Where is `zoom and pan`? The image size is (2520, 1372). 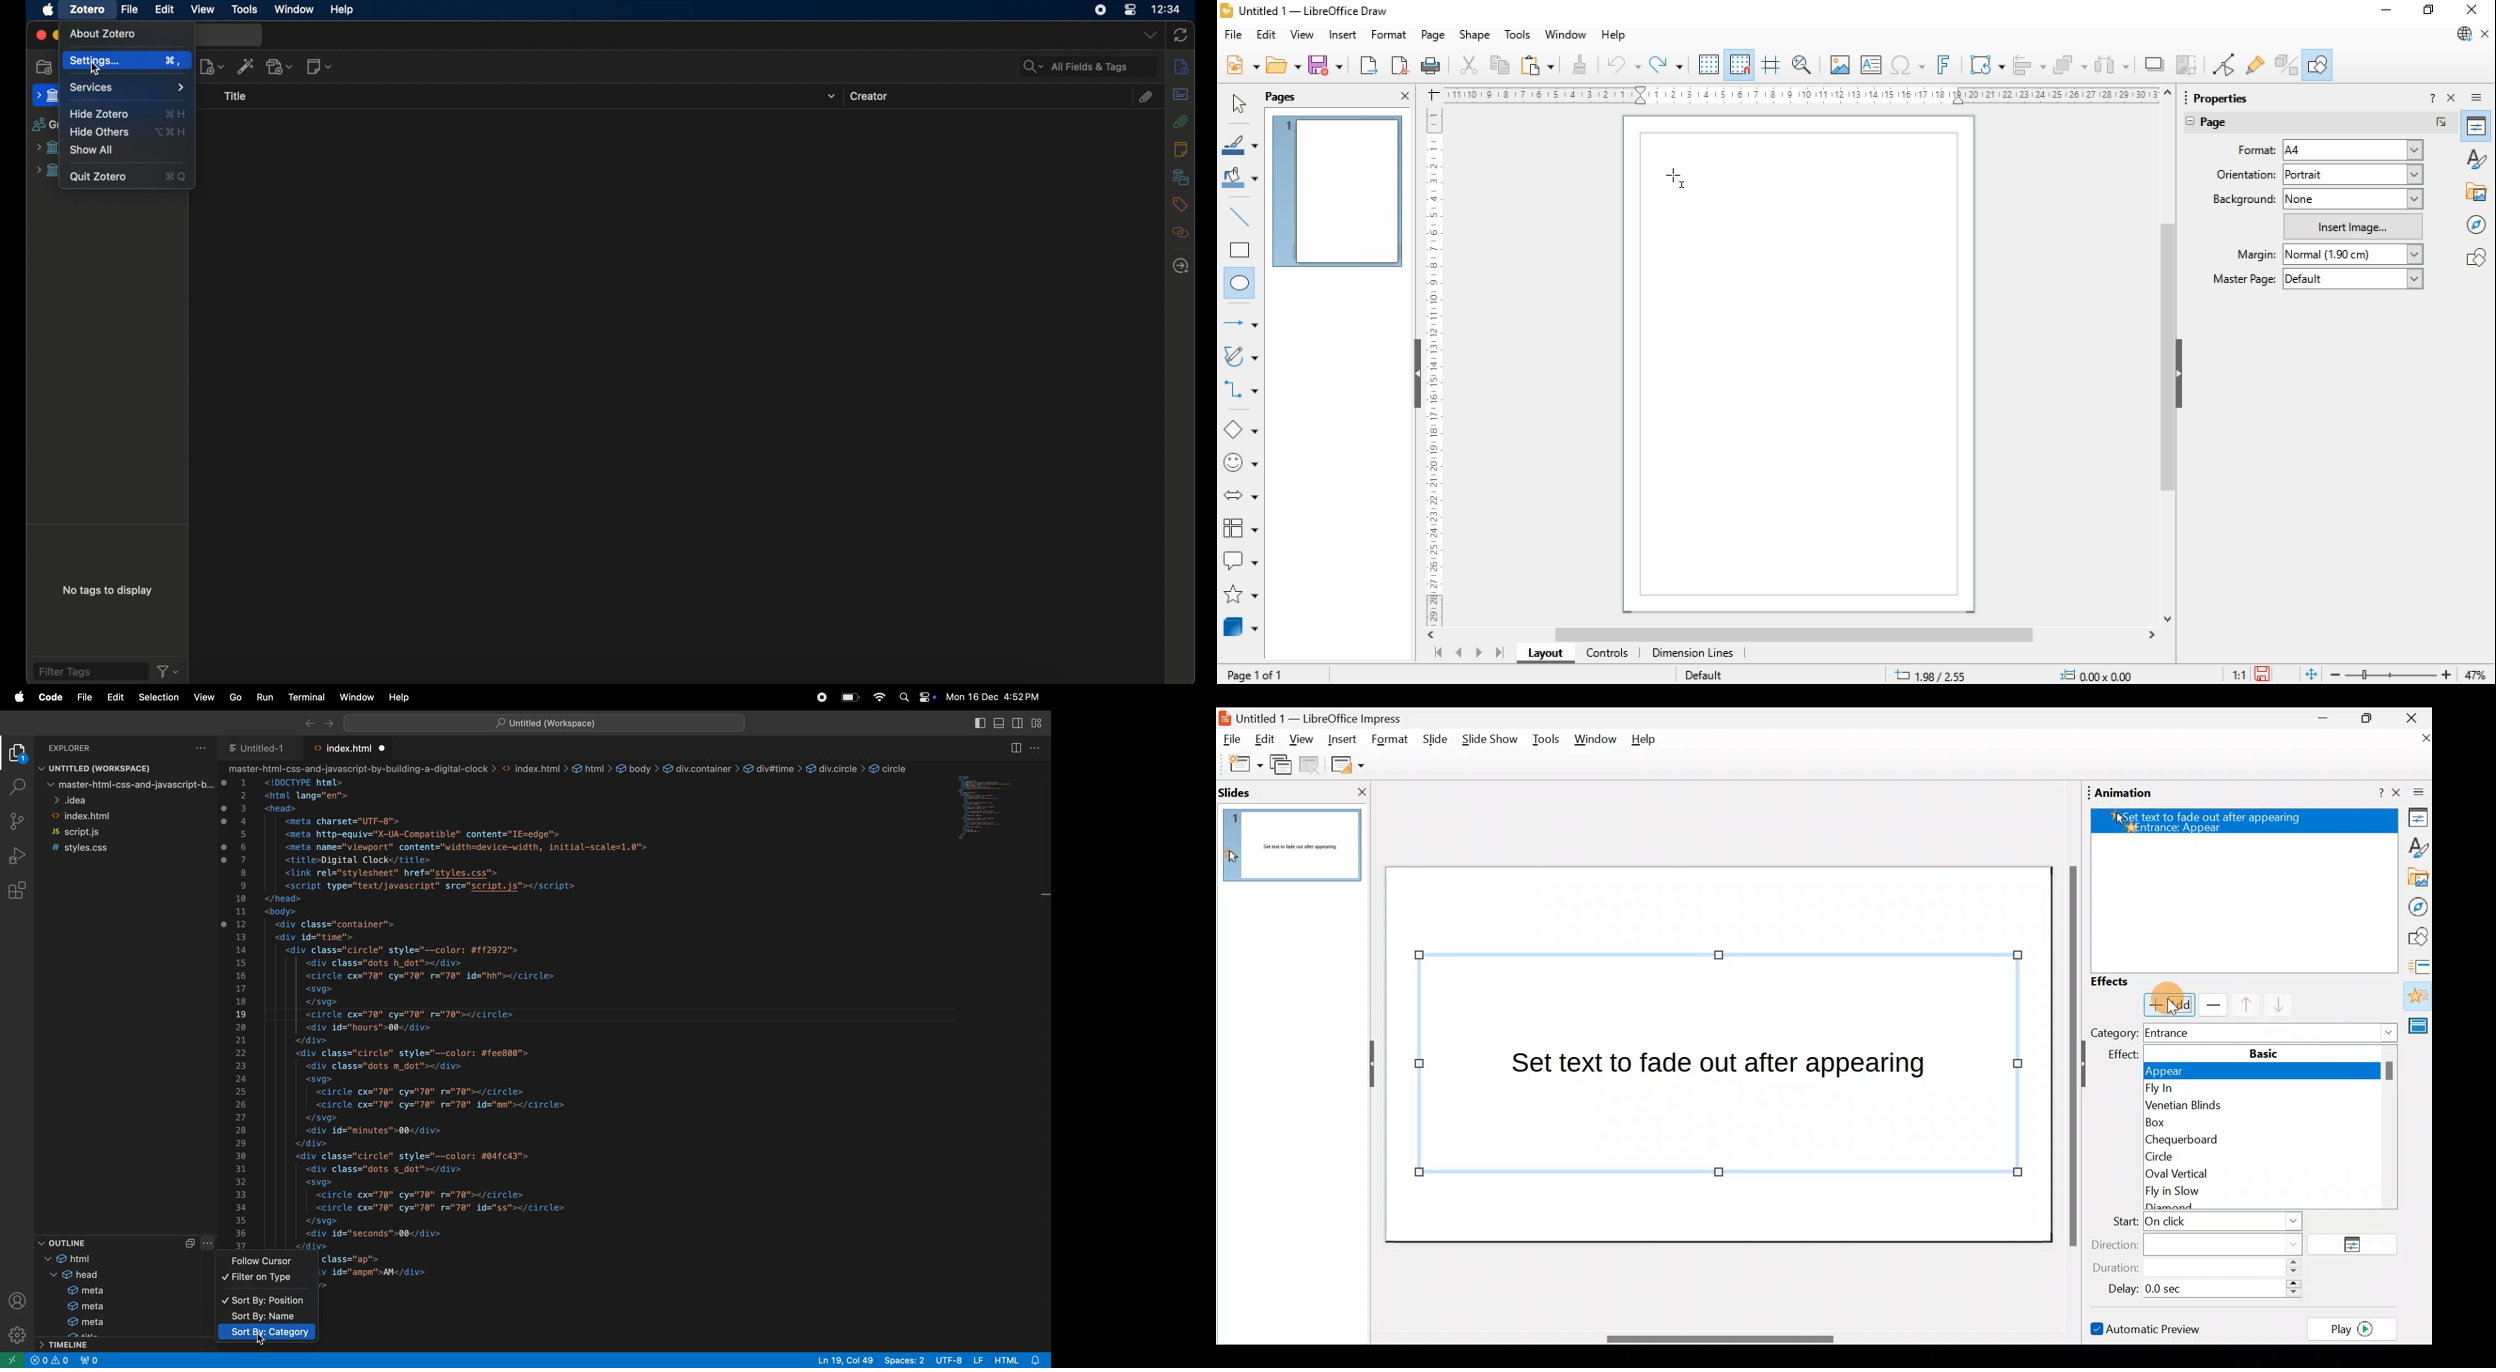 zoom and pan is located at coordinates (1802, 66).